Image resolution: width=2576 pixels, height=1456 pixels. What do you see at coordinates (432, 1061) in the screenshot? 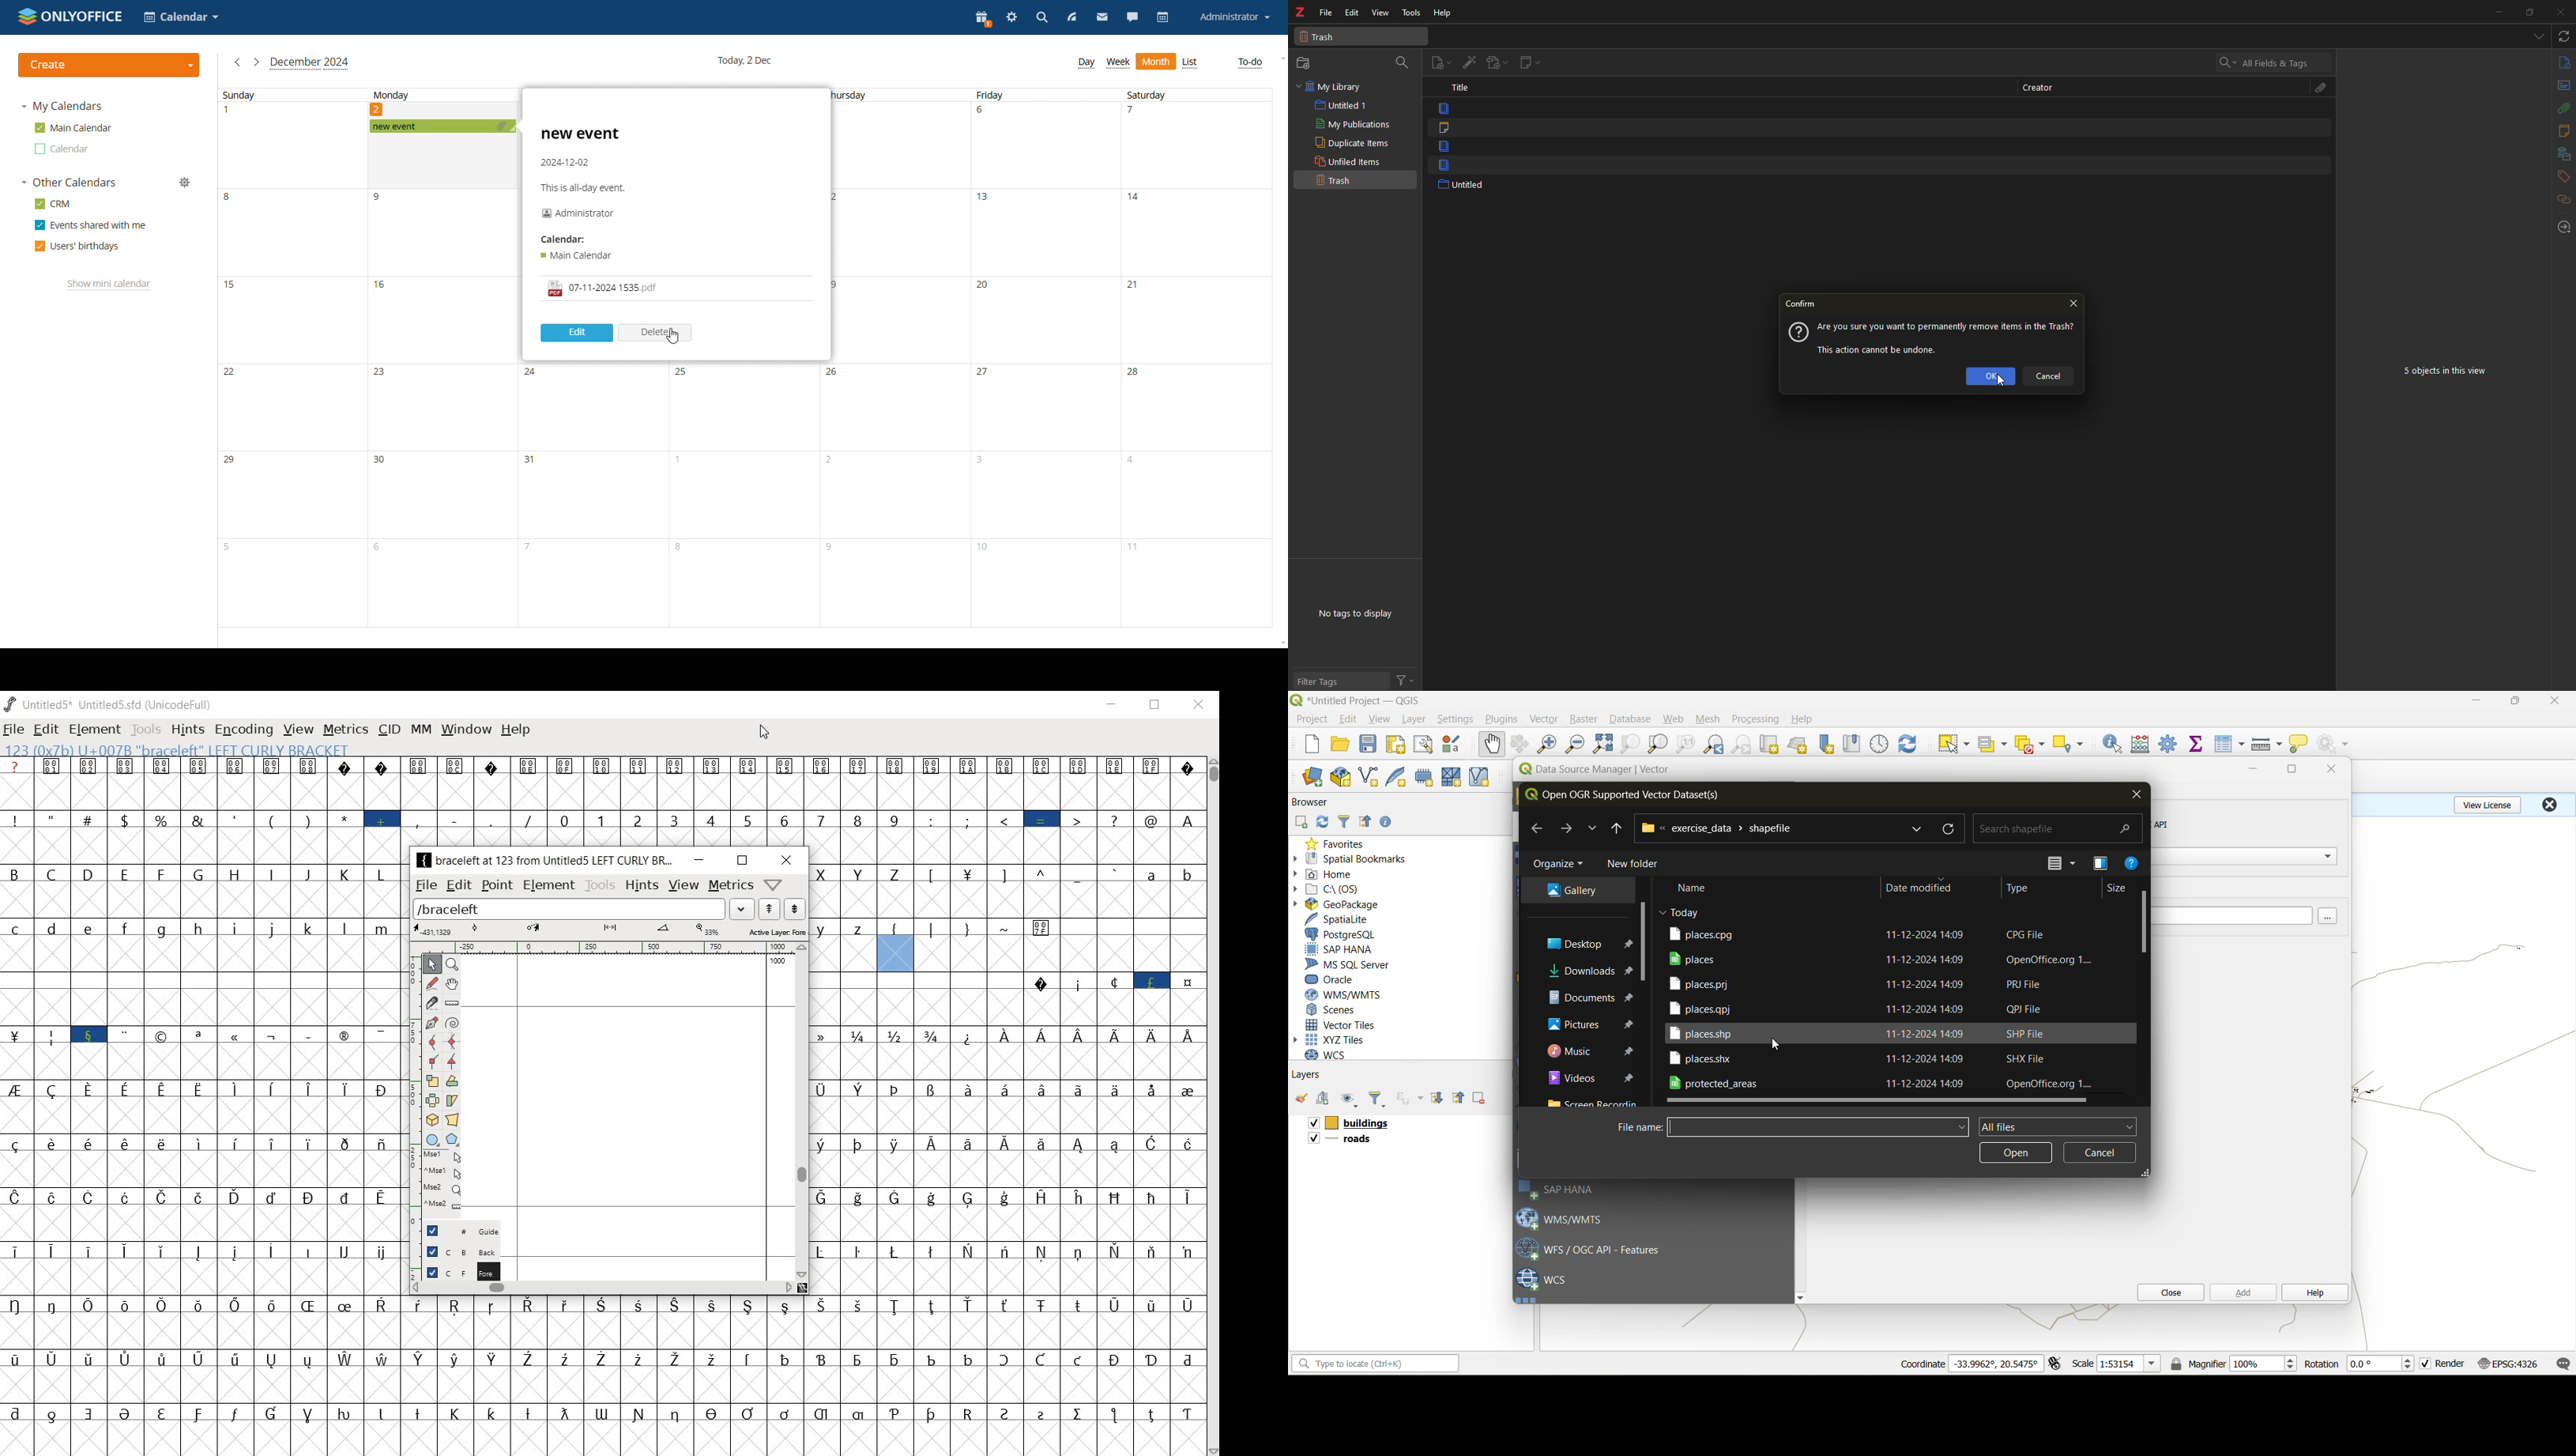
I see `Add a corner point` at bounding box center [432, 1061].